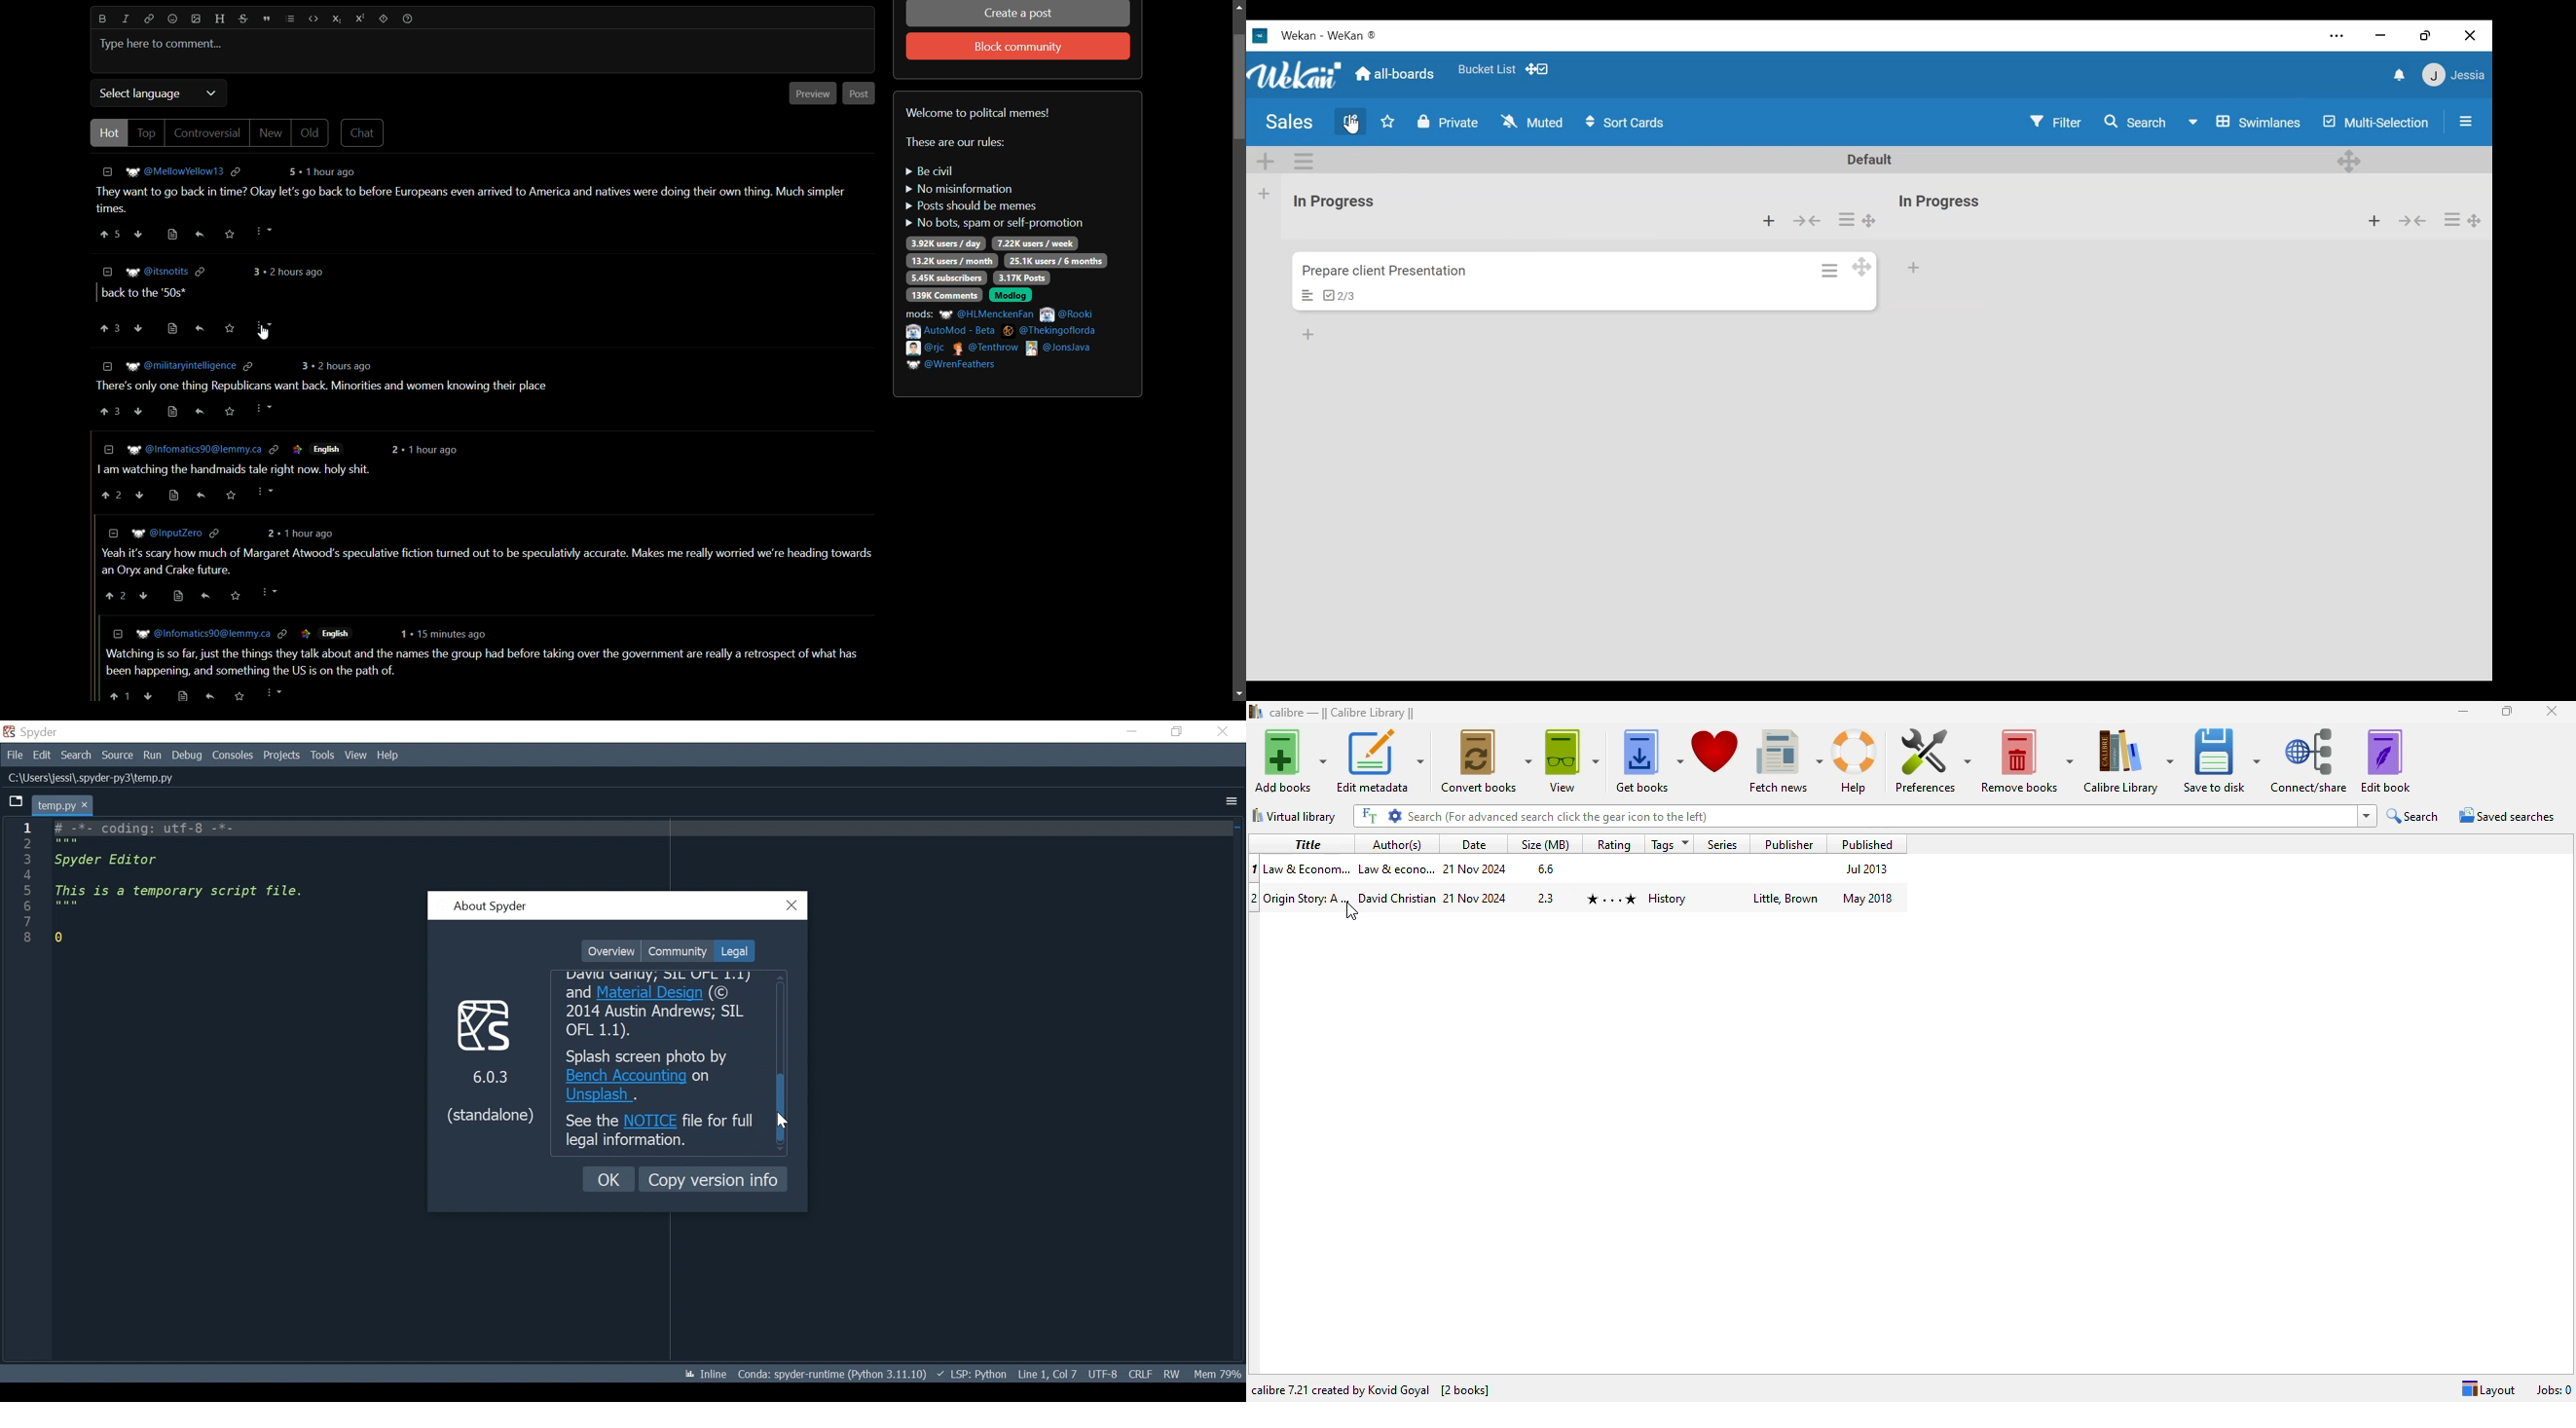  I want to click on 2, so click(1255, 901).